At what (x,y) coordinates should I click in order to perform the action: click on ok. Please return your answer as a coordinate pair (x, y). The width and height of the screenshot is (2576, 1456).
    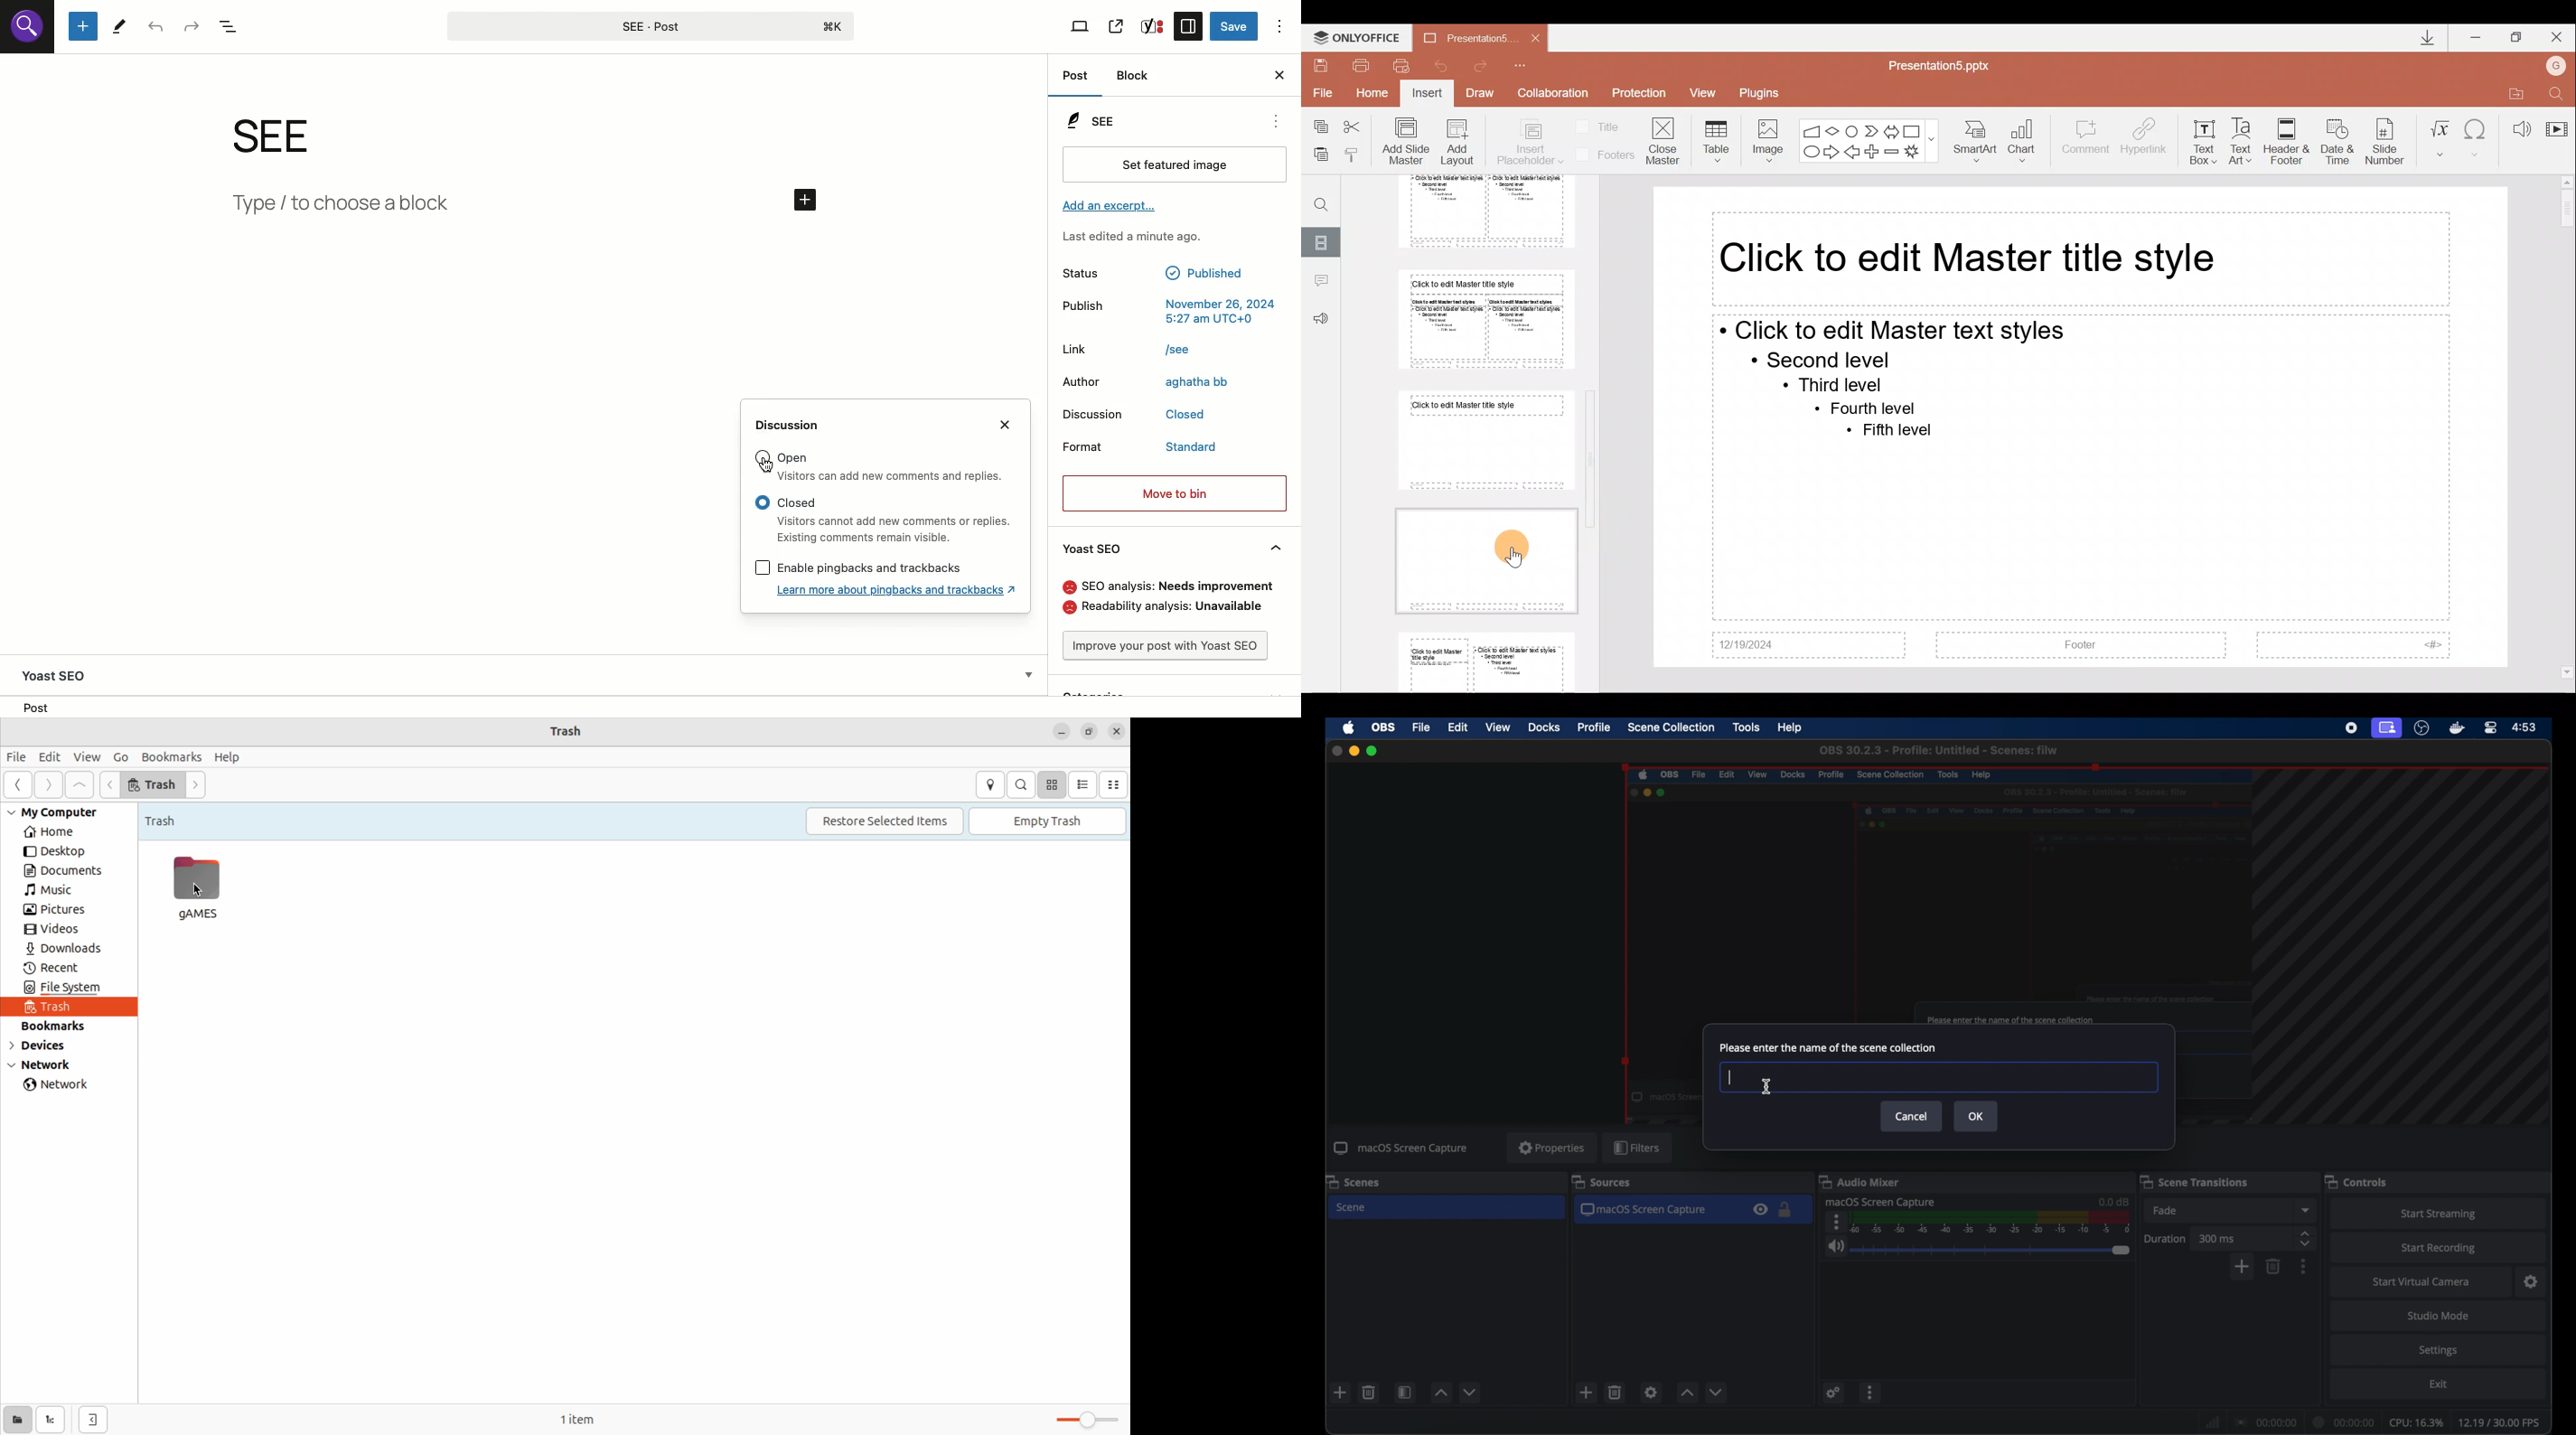
    Looking at the image, I should click on (1977, 1116).